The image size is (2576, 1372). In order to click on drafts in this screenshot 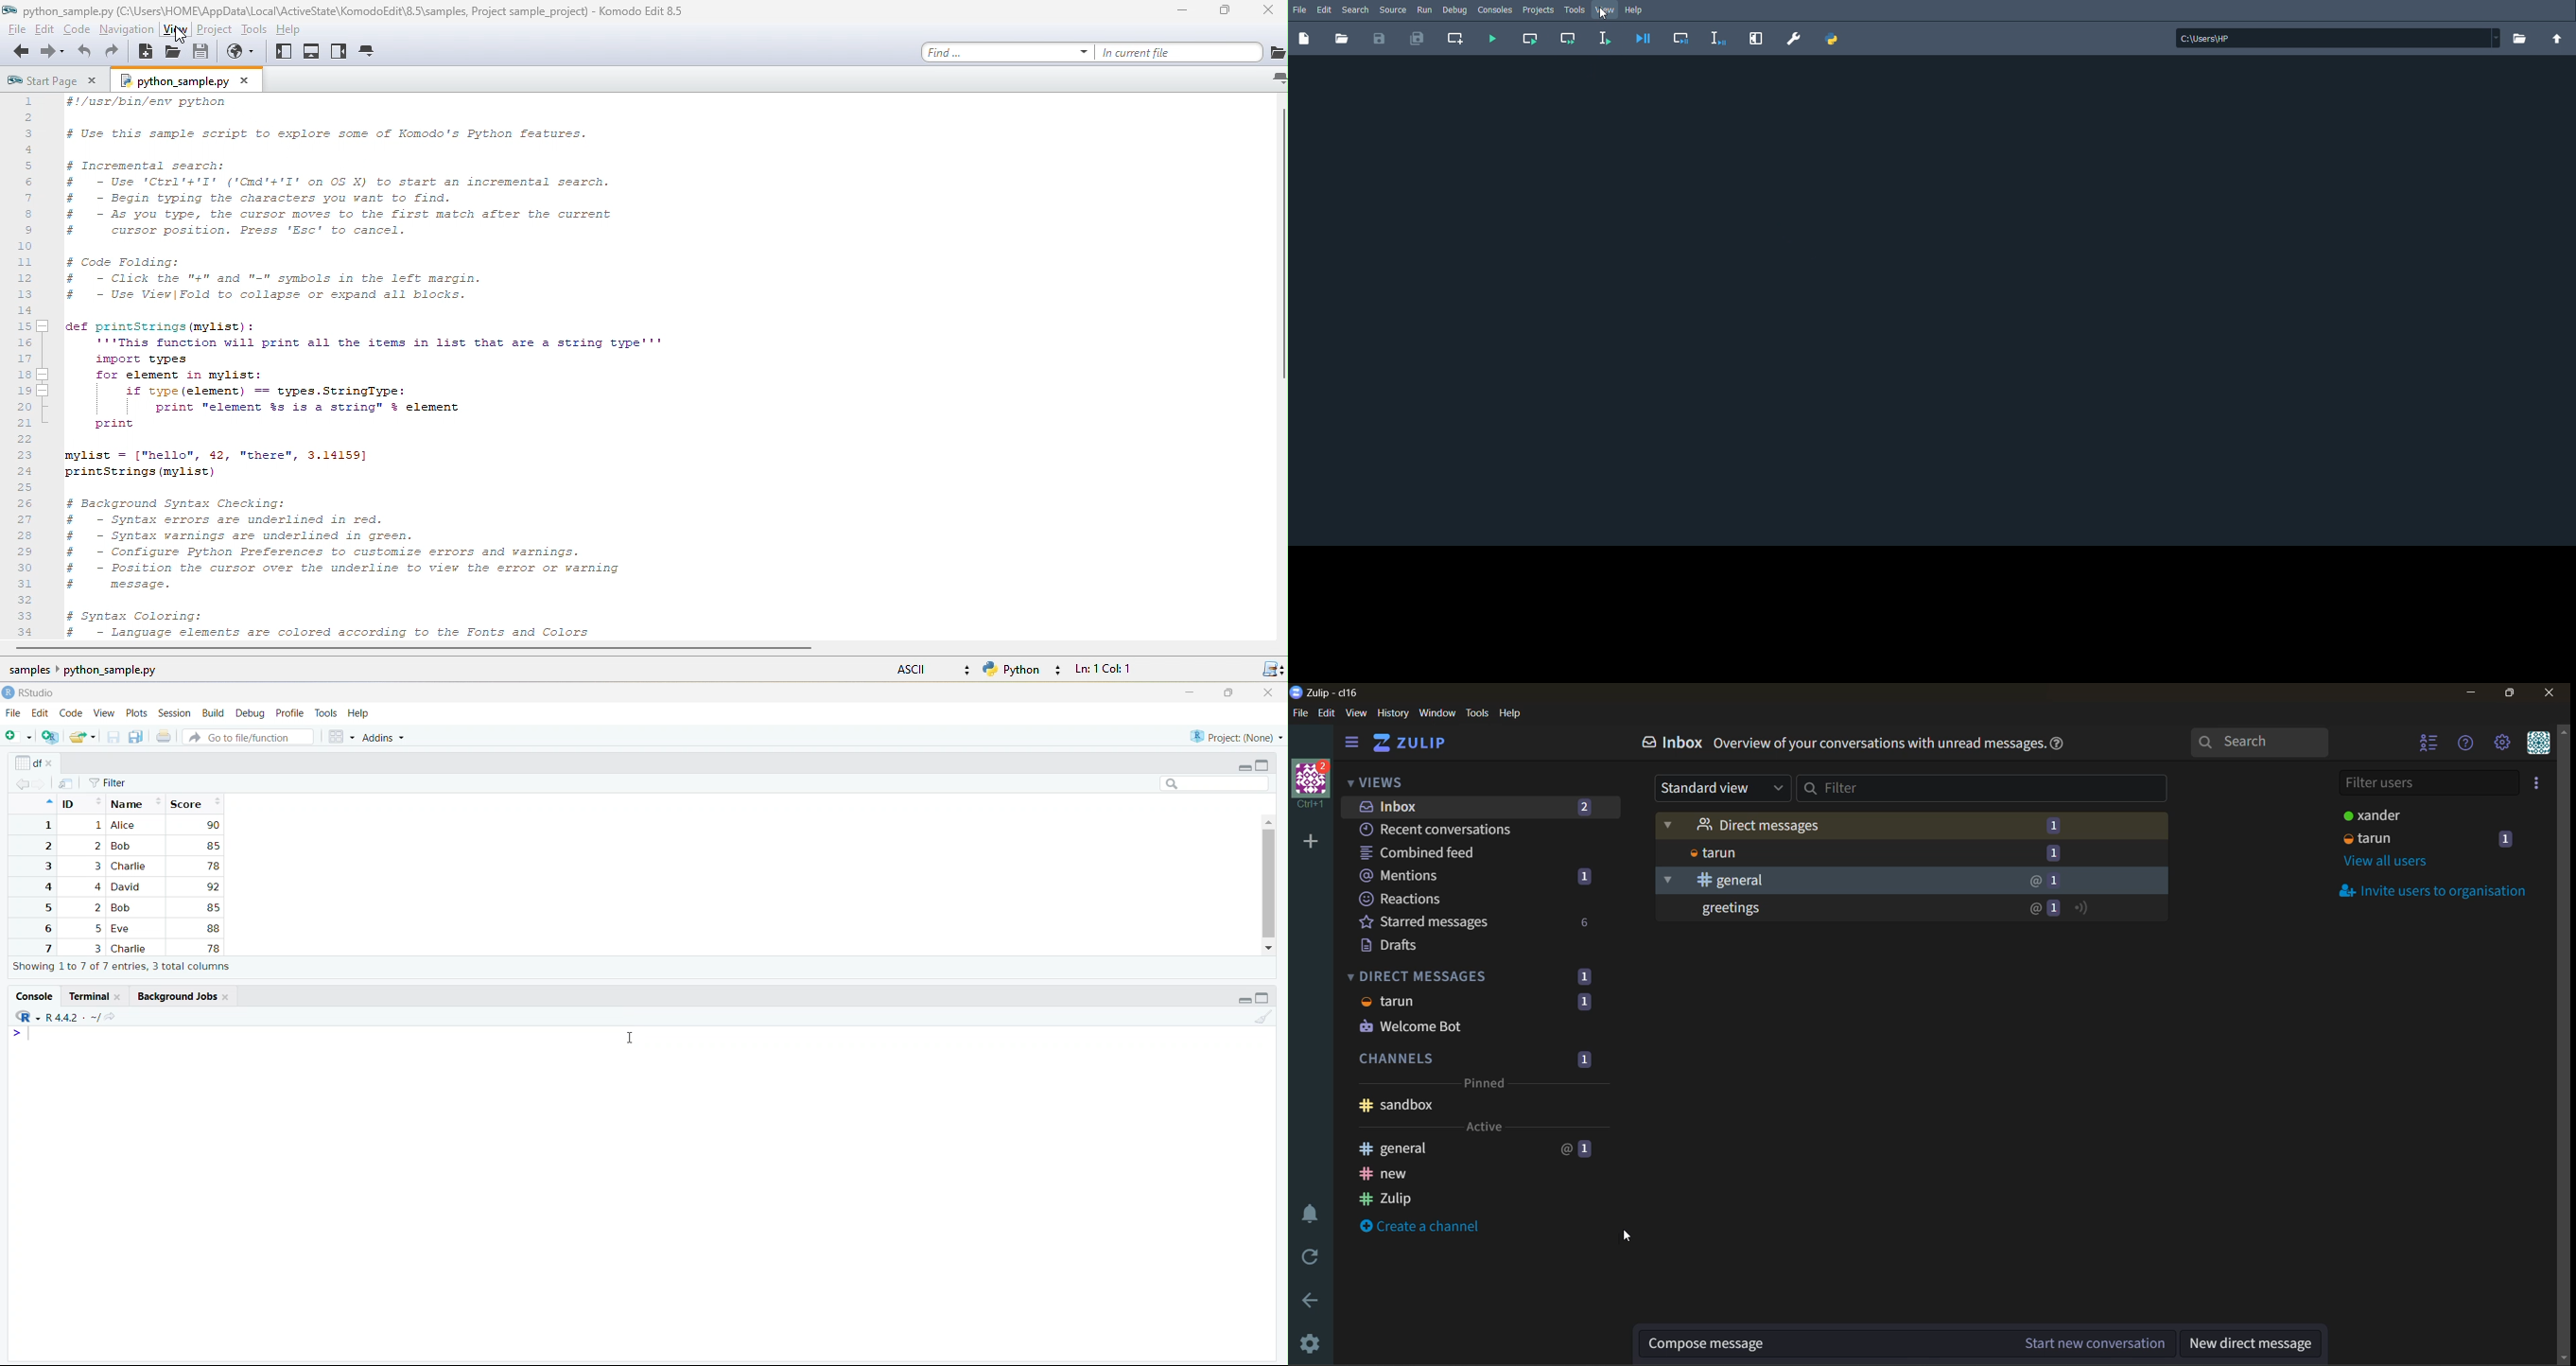, I will do `click(1406, 947)`.